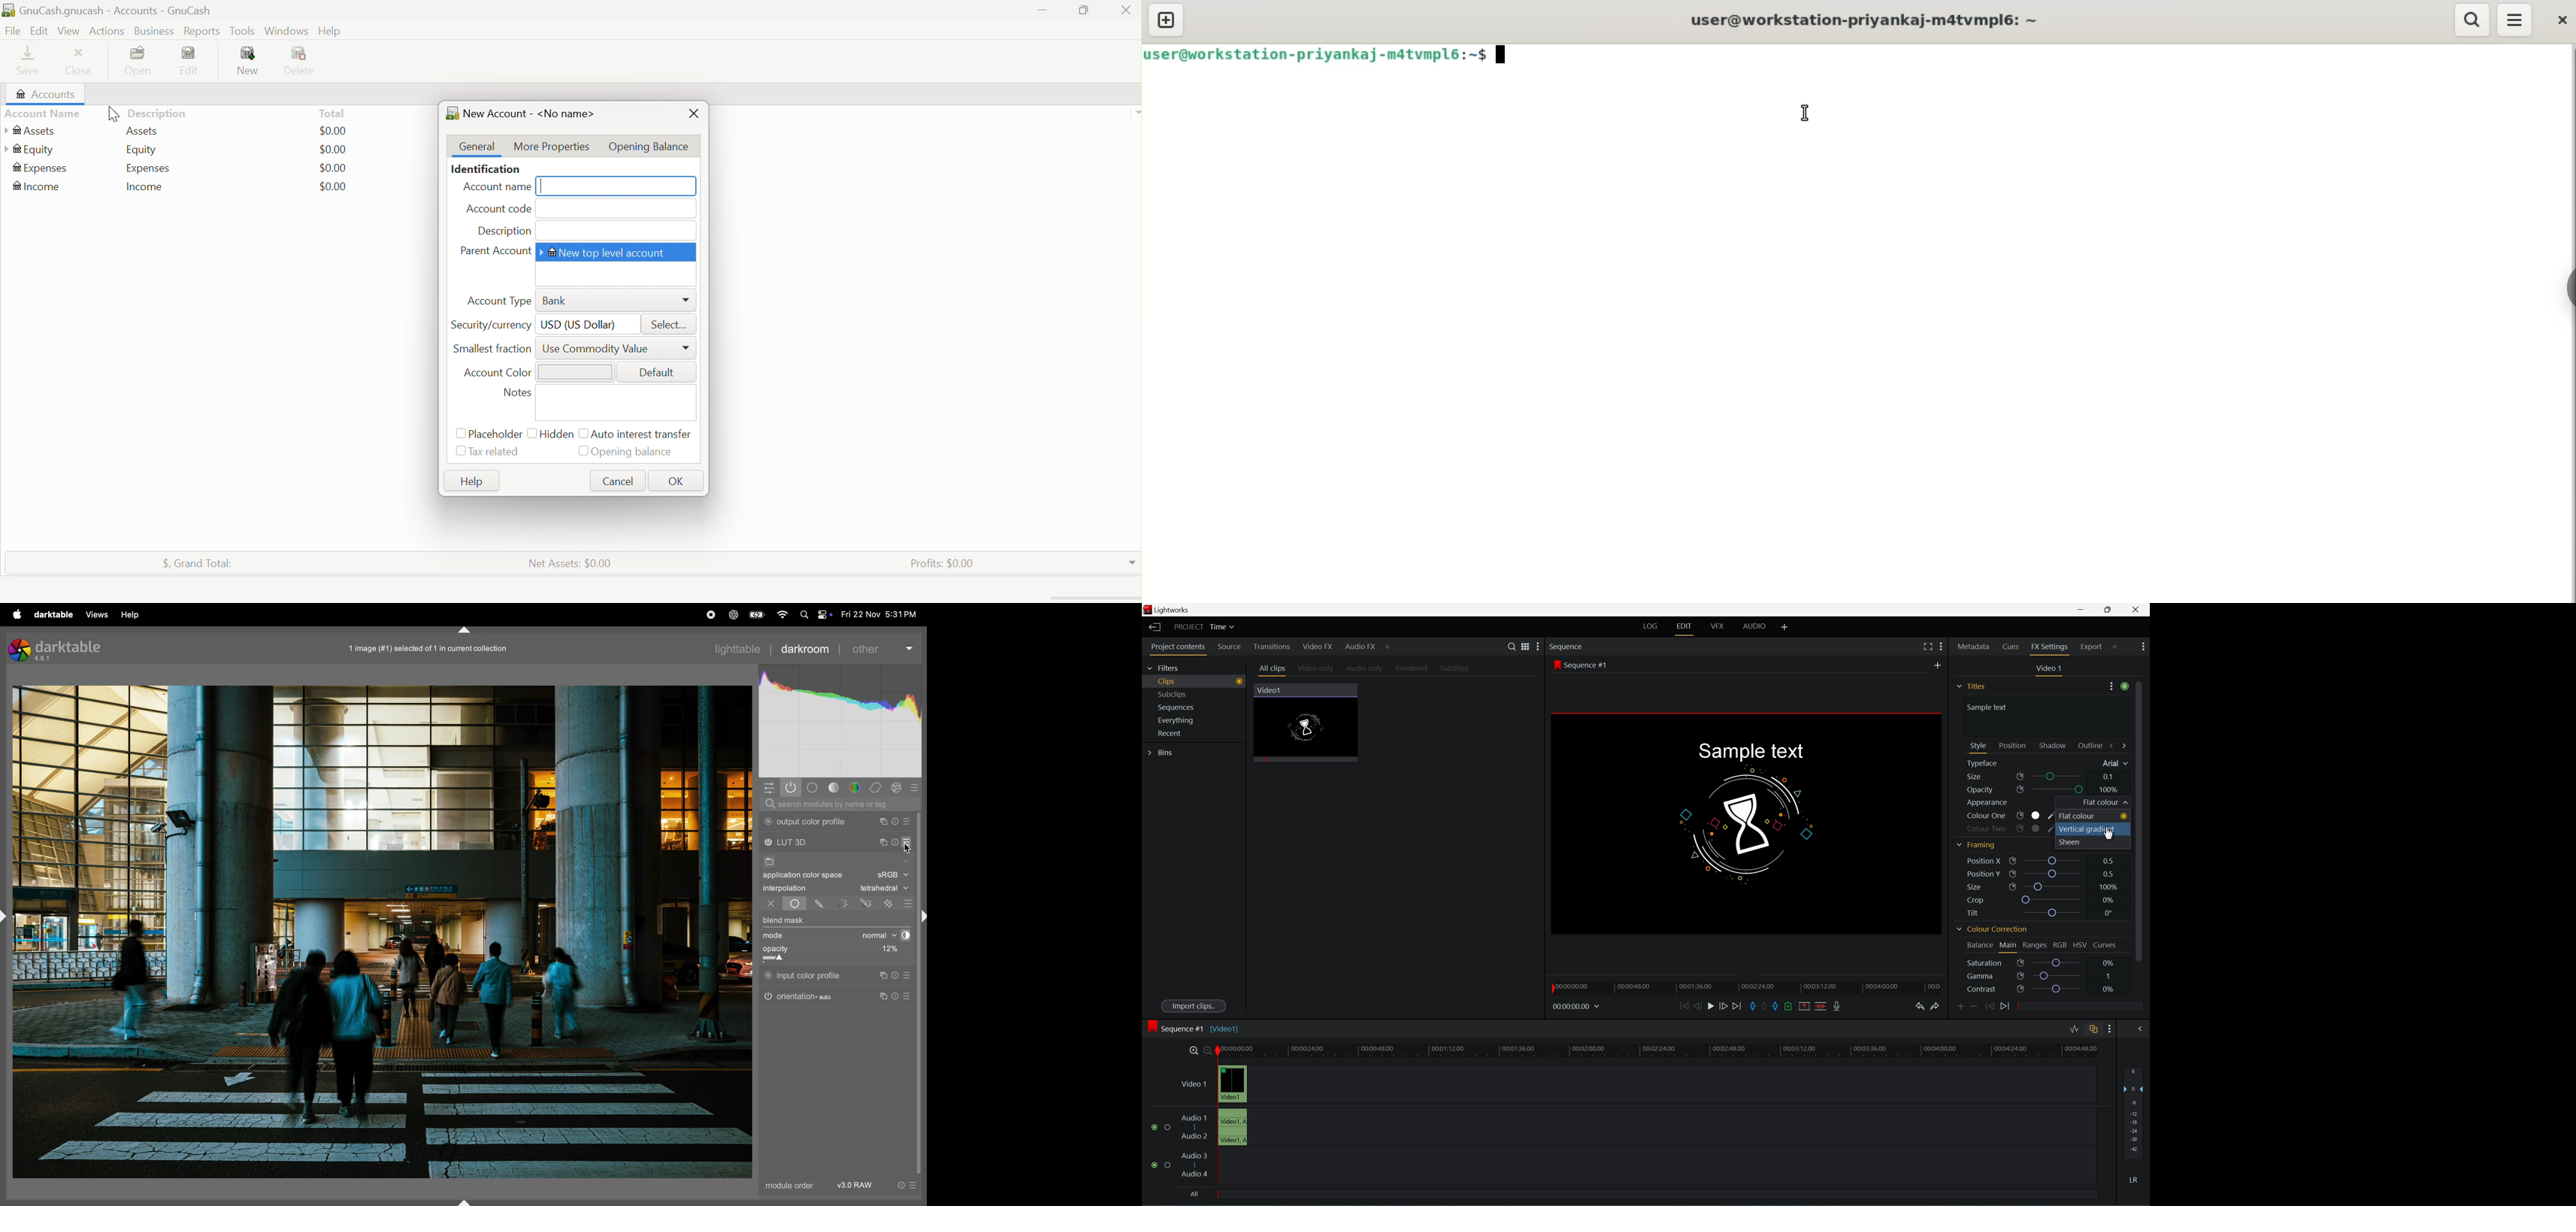 Image resolution: width=2576 pixels, height=1232 pixels. What do you see at coordinates (1455, 668) in the screenshot?
I see `Subtitles` at bounding box center [1455, 668].